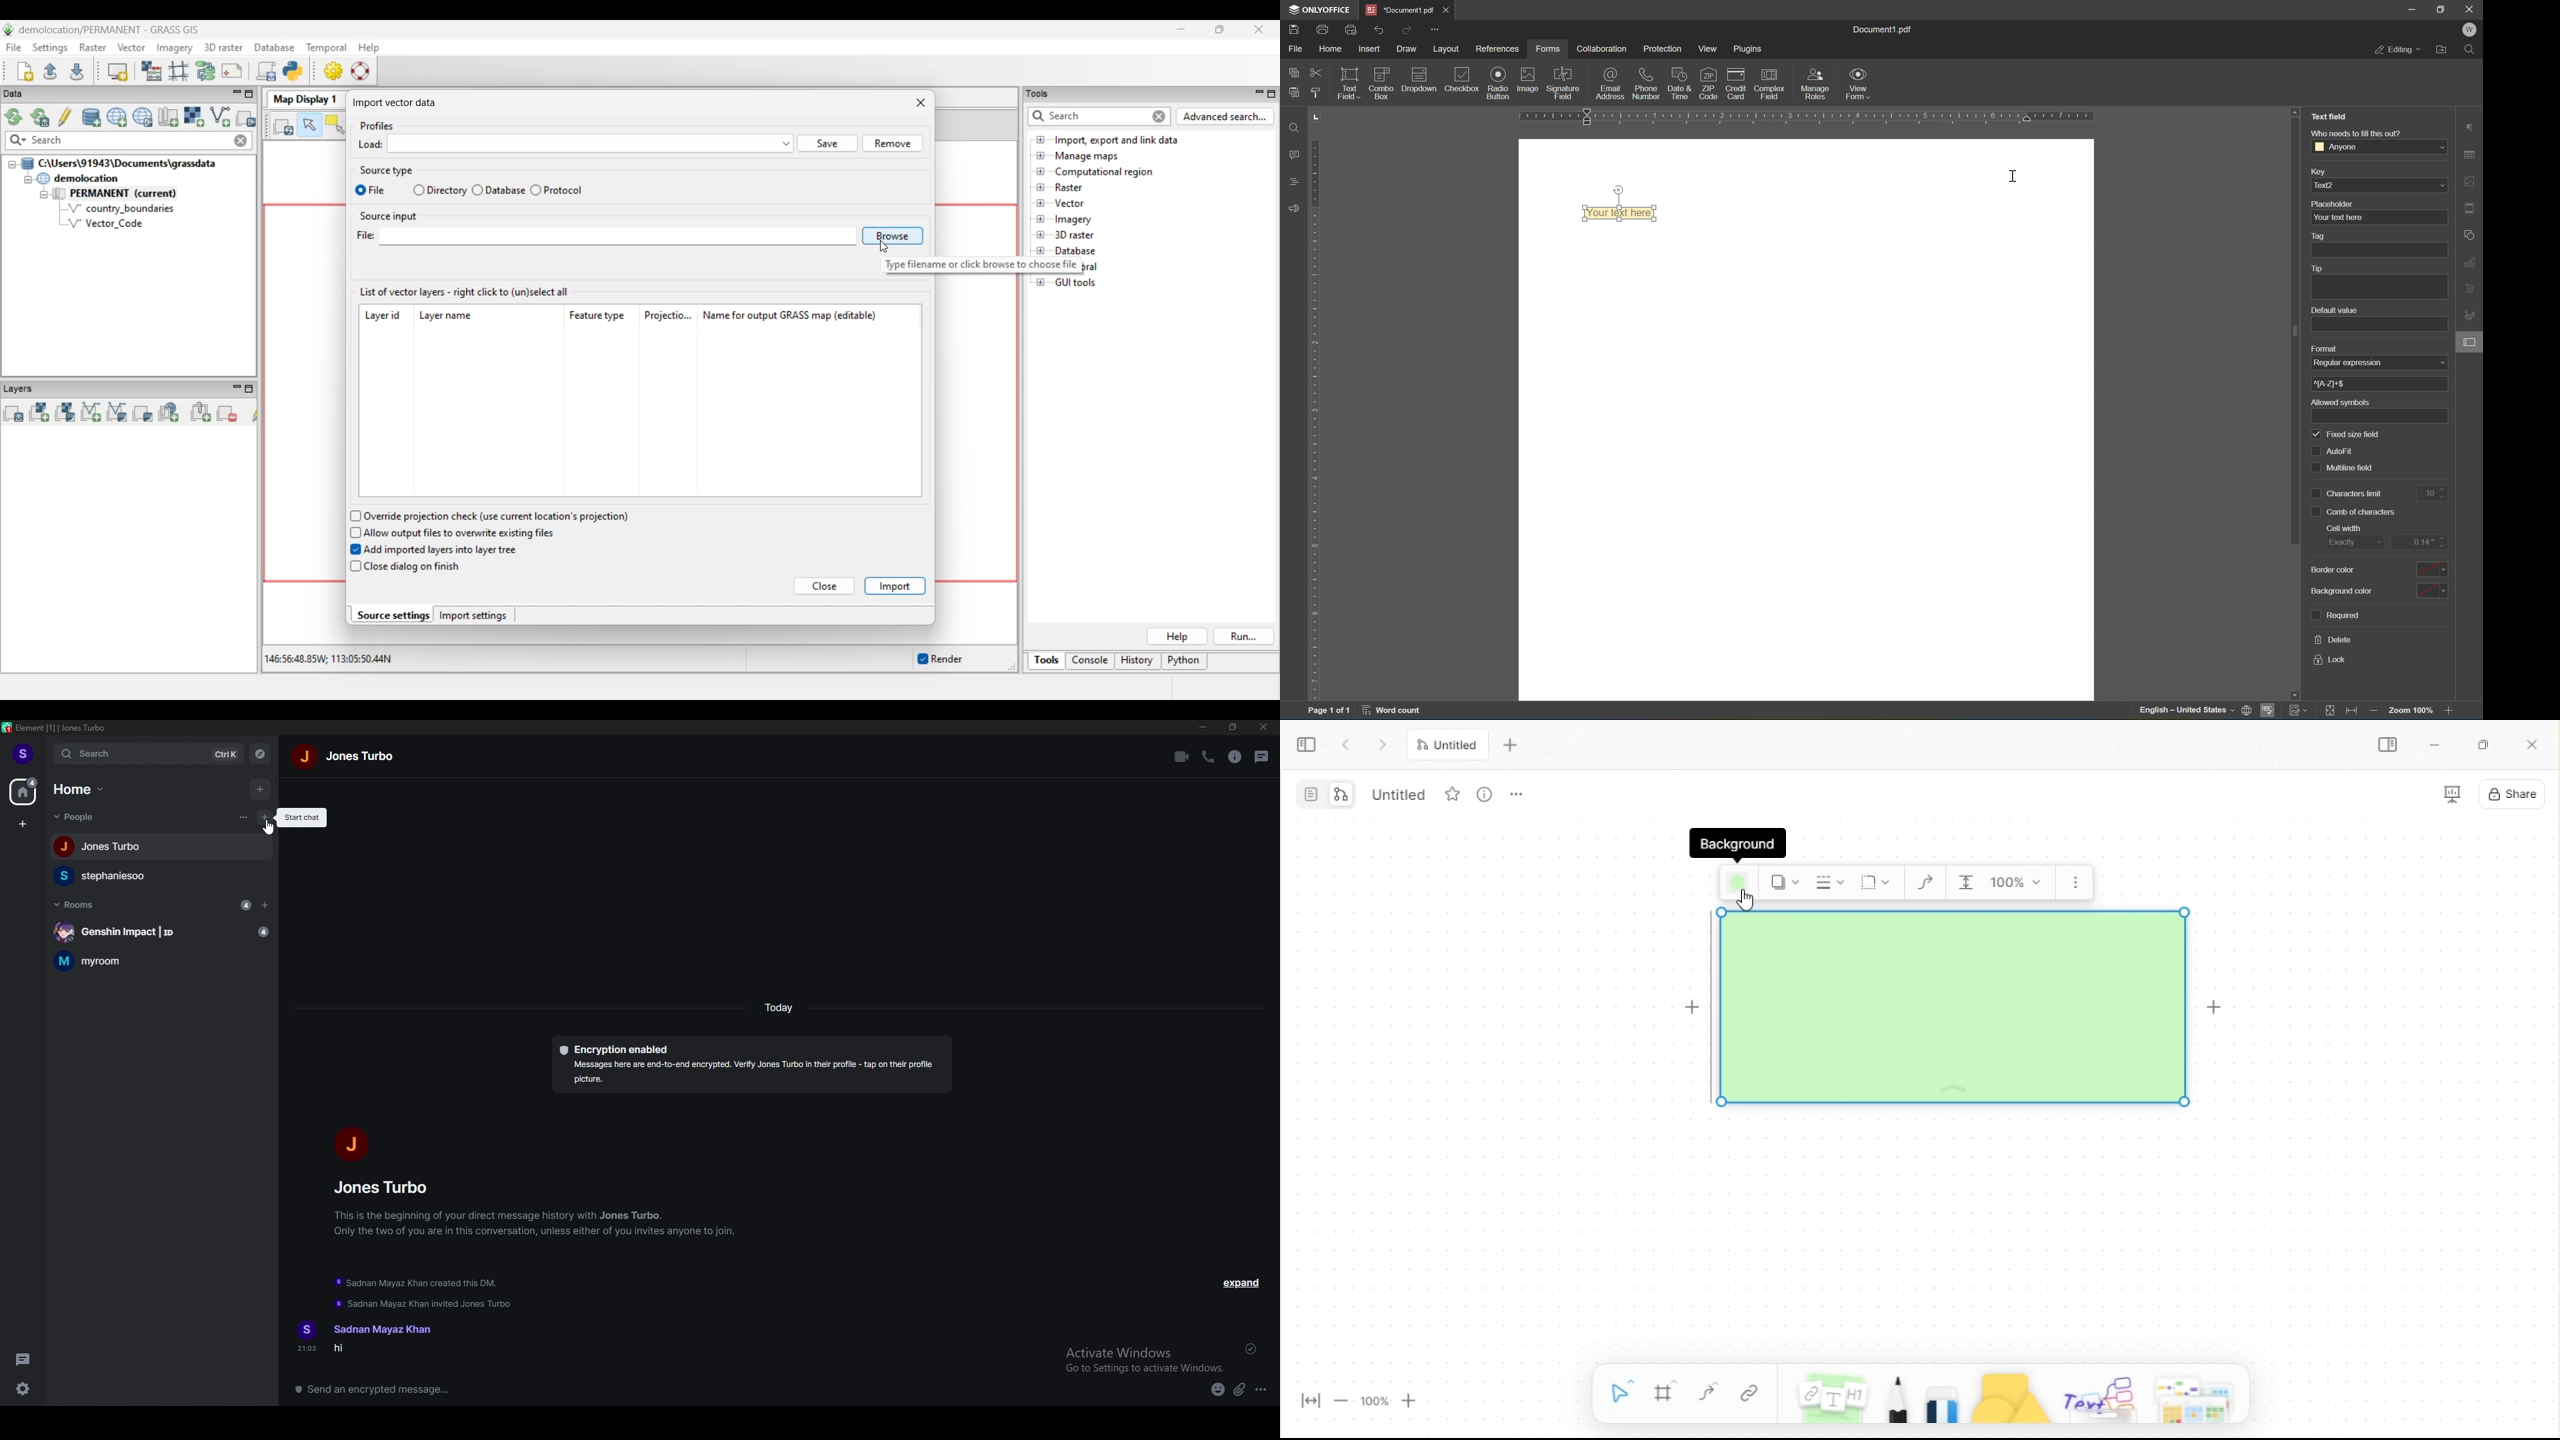 The height and width of the screenshot is (1456, 2576). I want to click on j, so click(307, 760).